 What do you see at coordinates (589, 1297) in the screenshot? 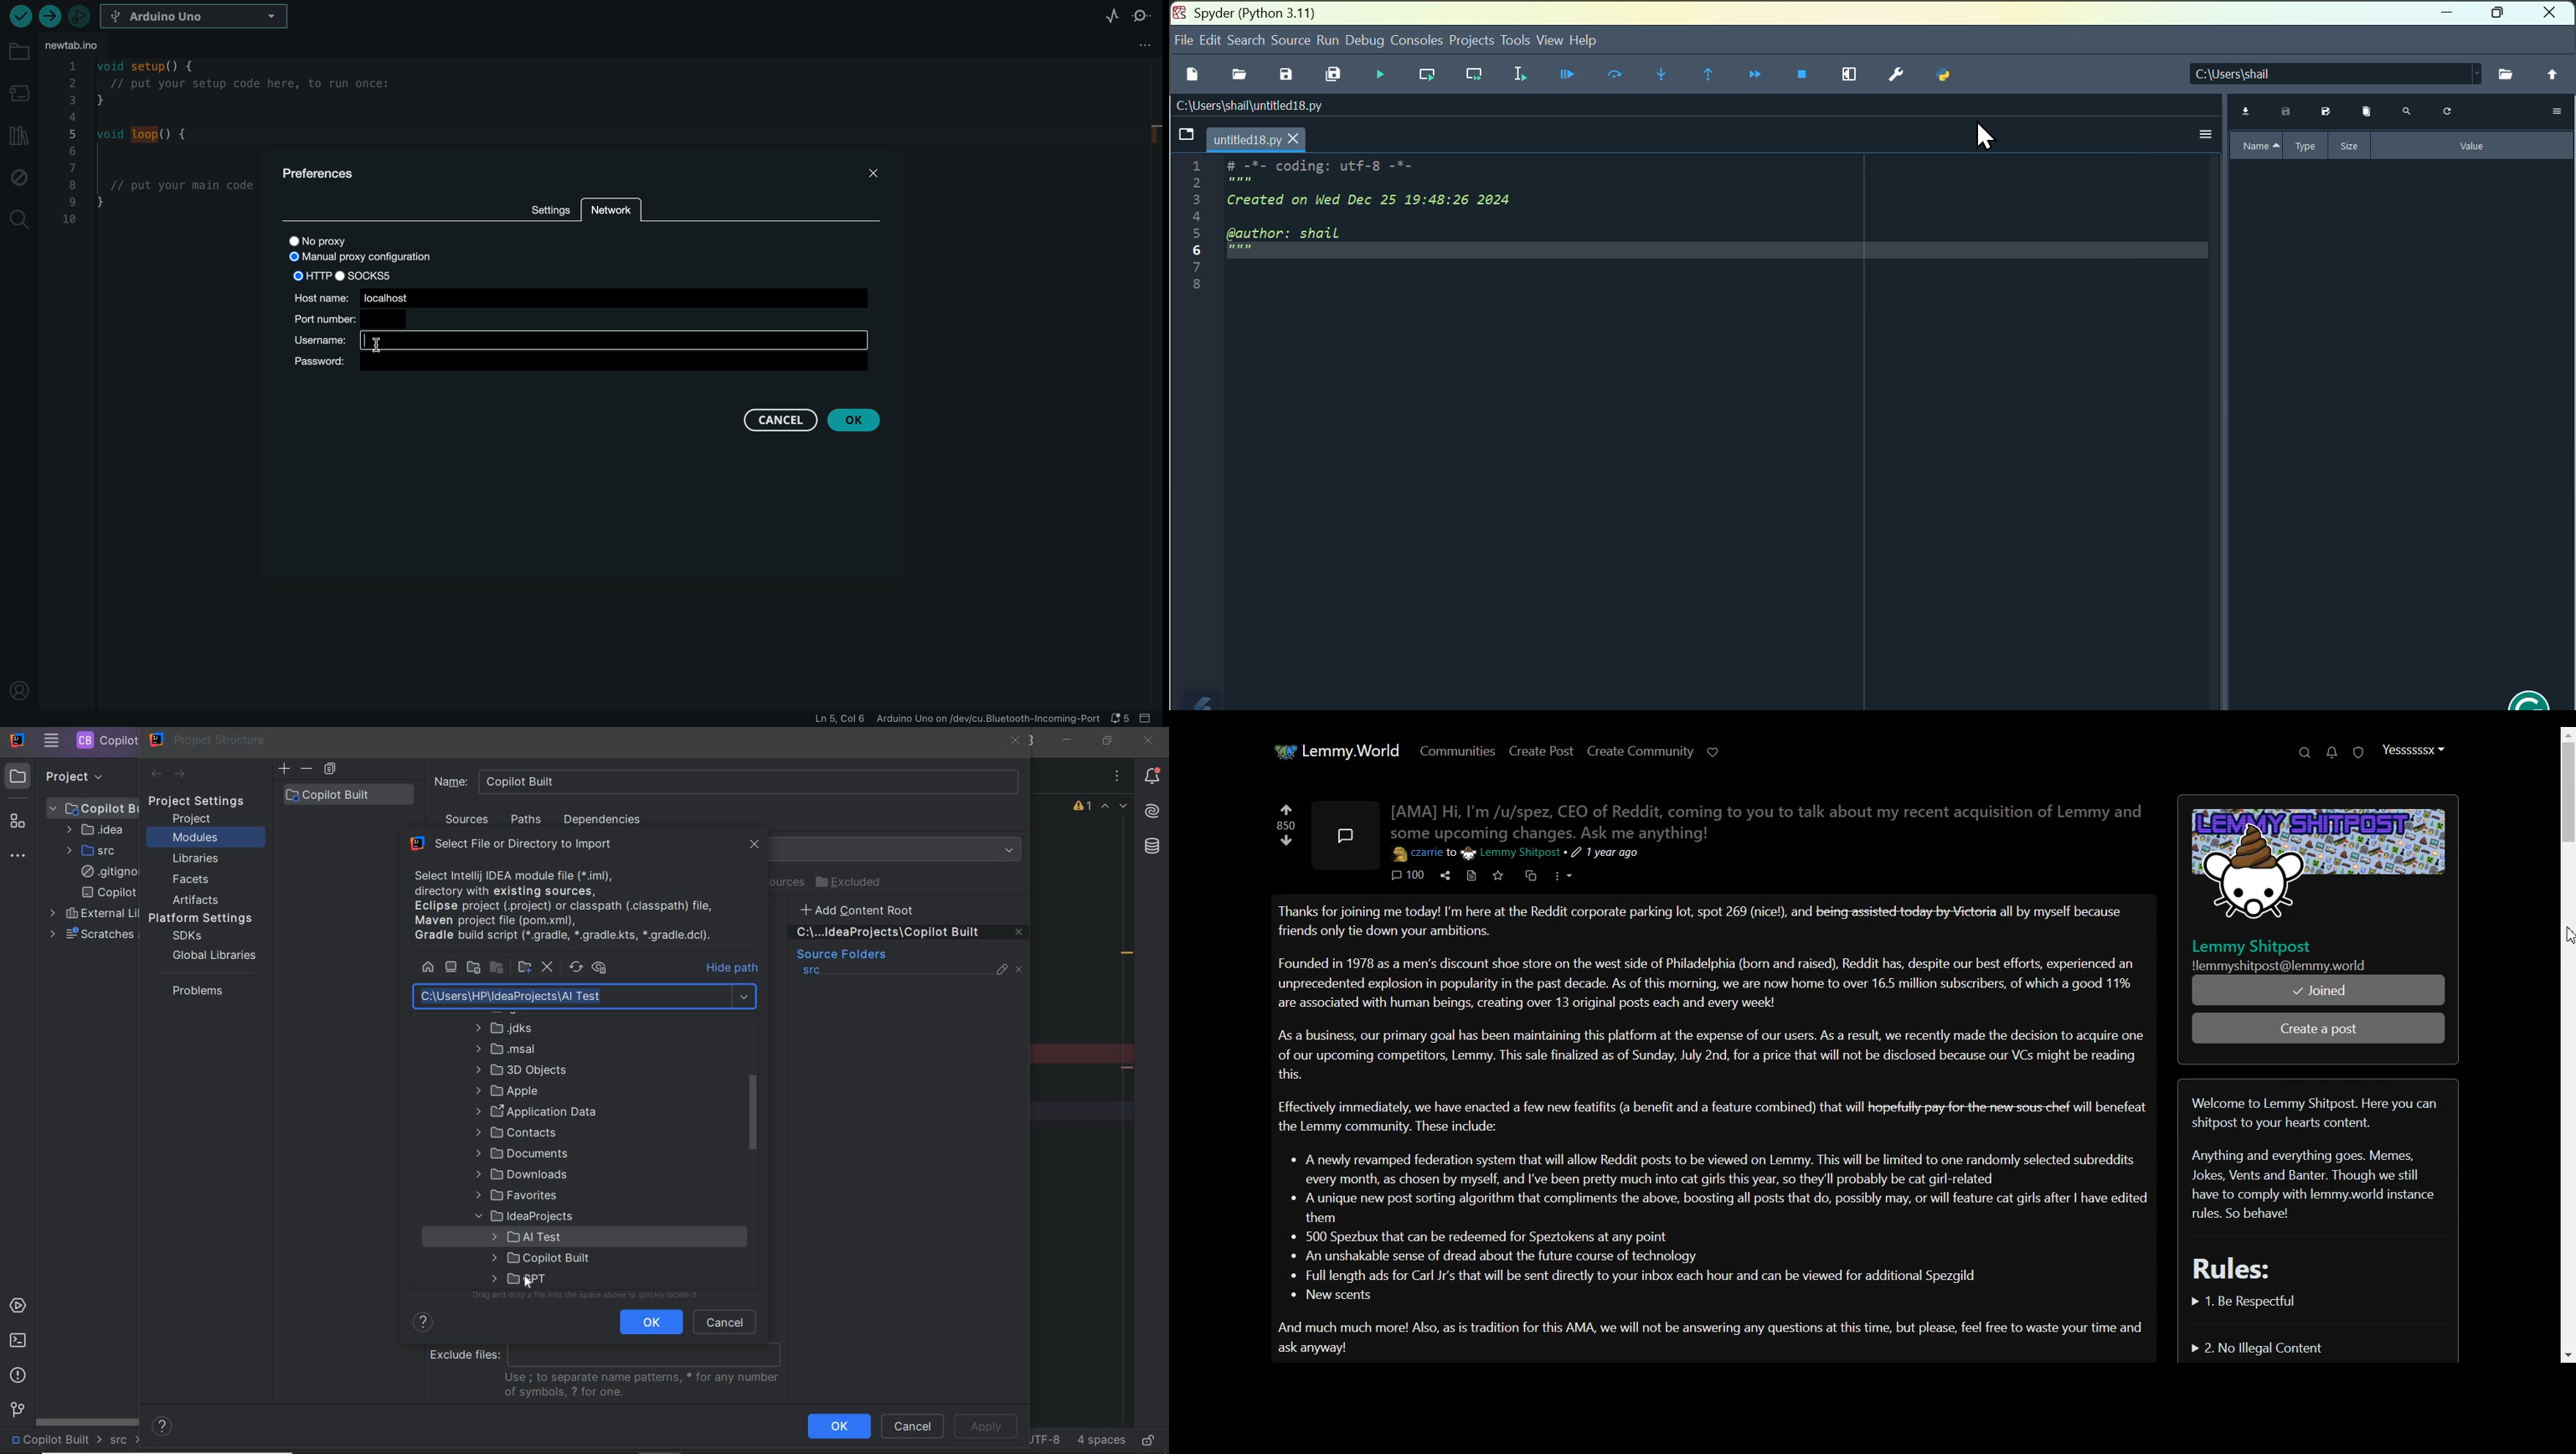
I see `drag or drop files` at bounding box center [589, 1297].